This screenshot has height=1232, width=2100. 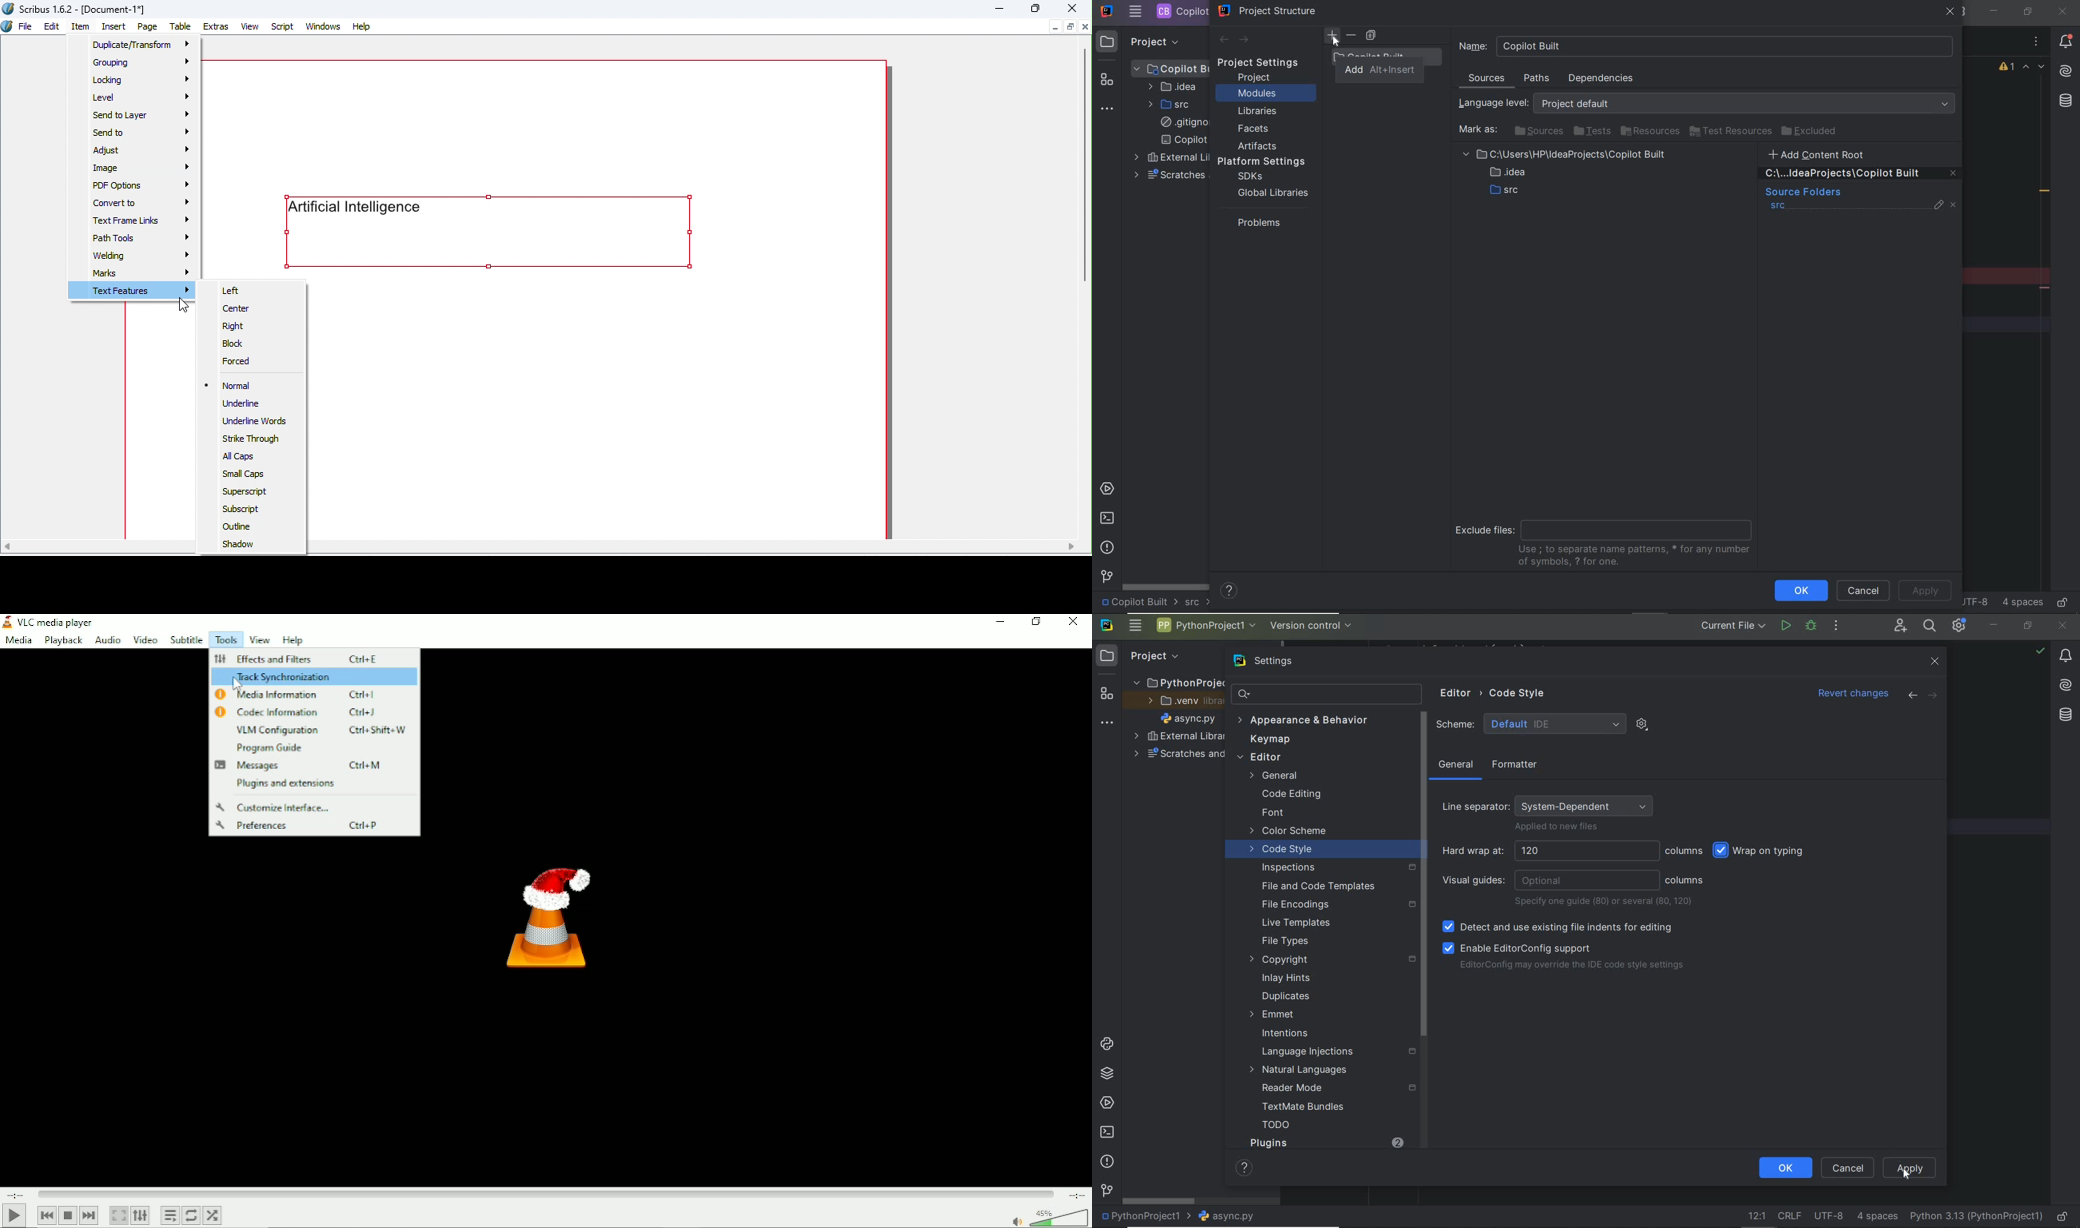 I want to click on Preferences, so click(x=313, y=826).